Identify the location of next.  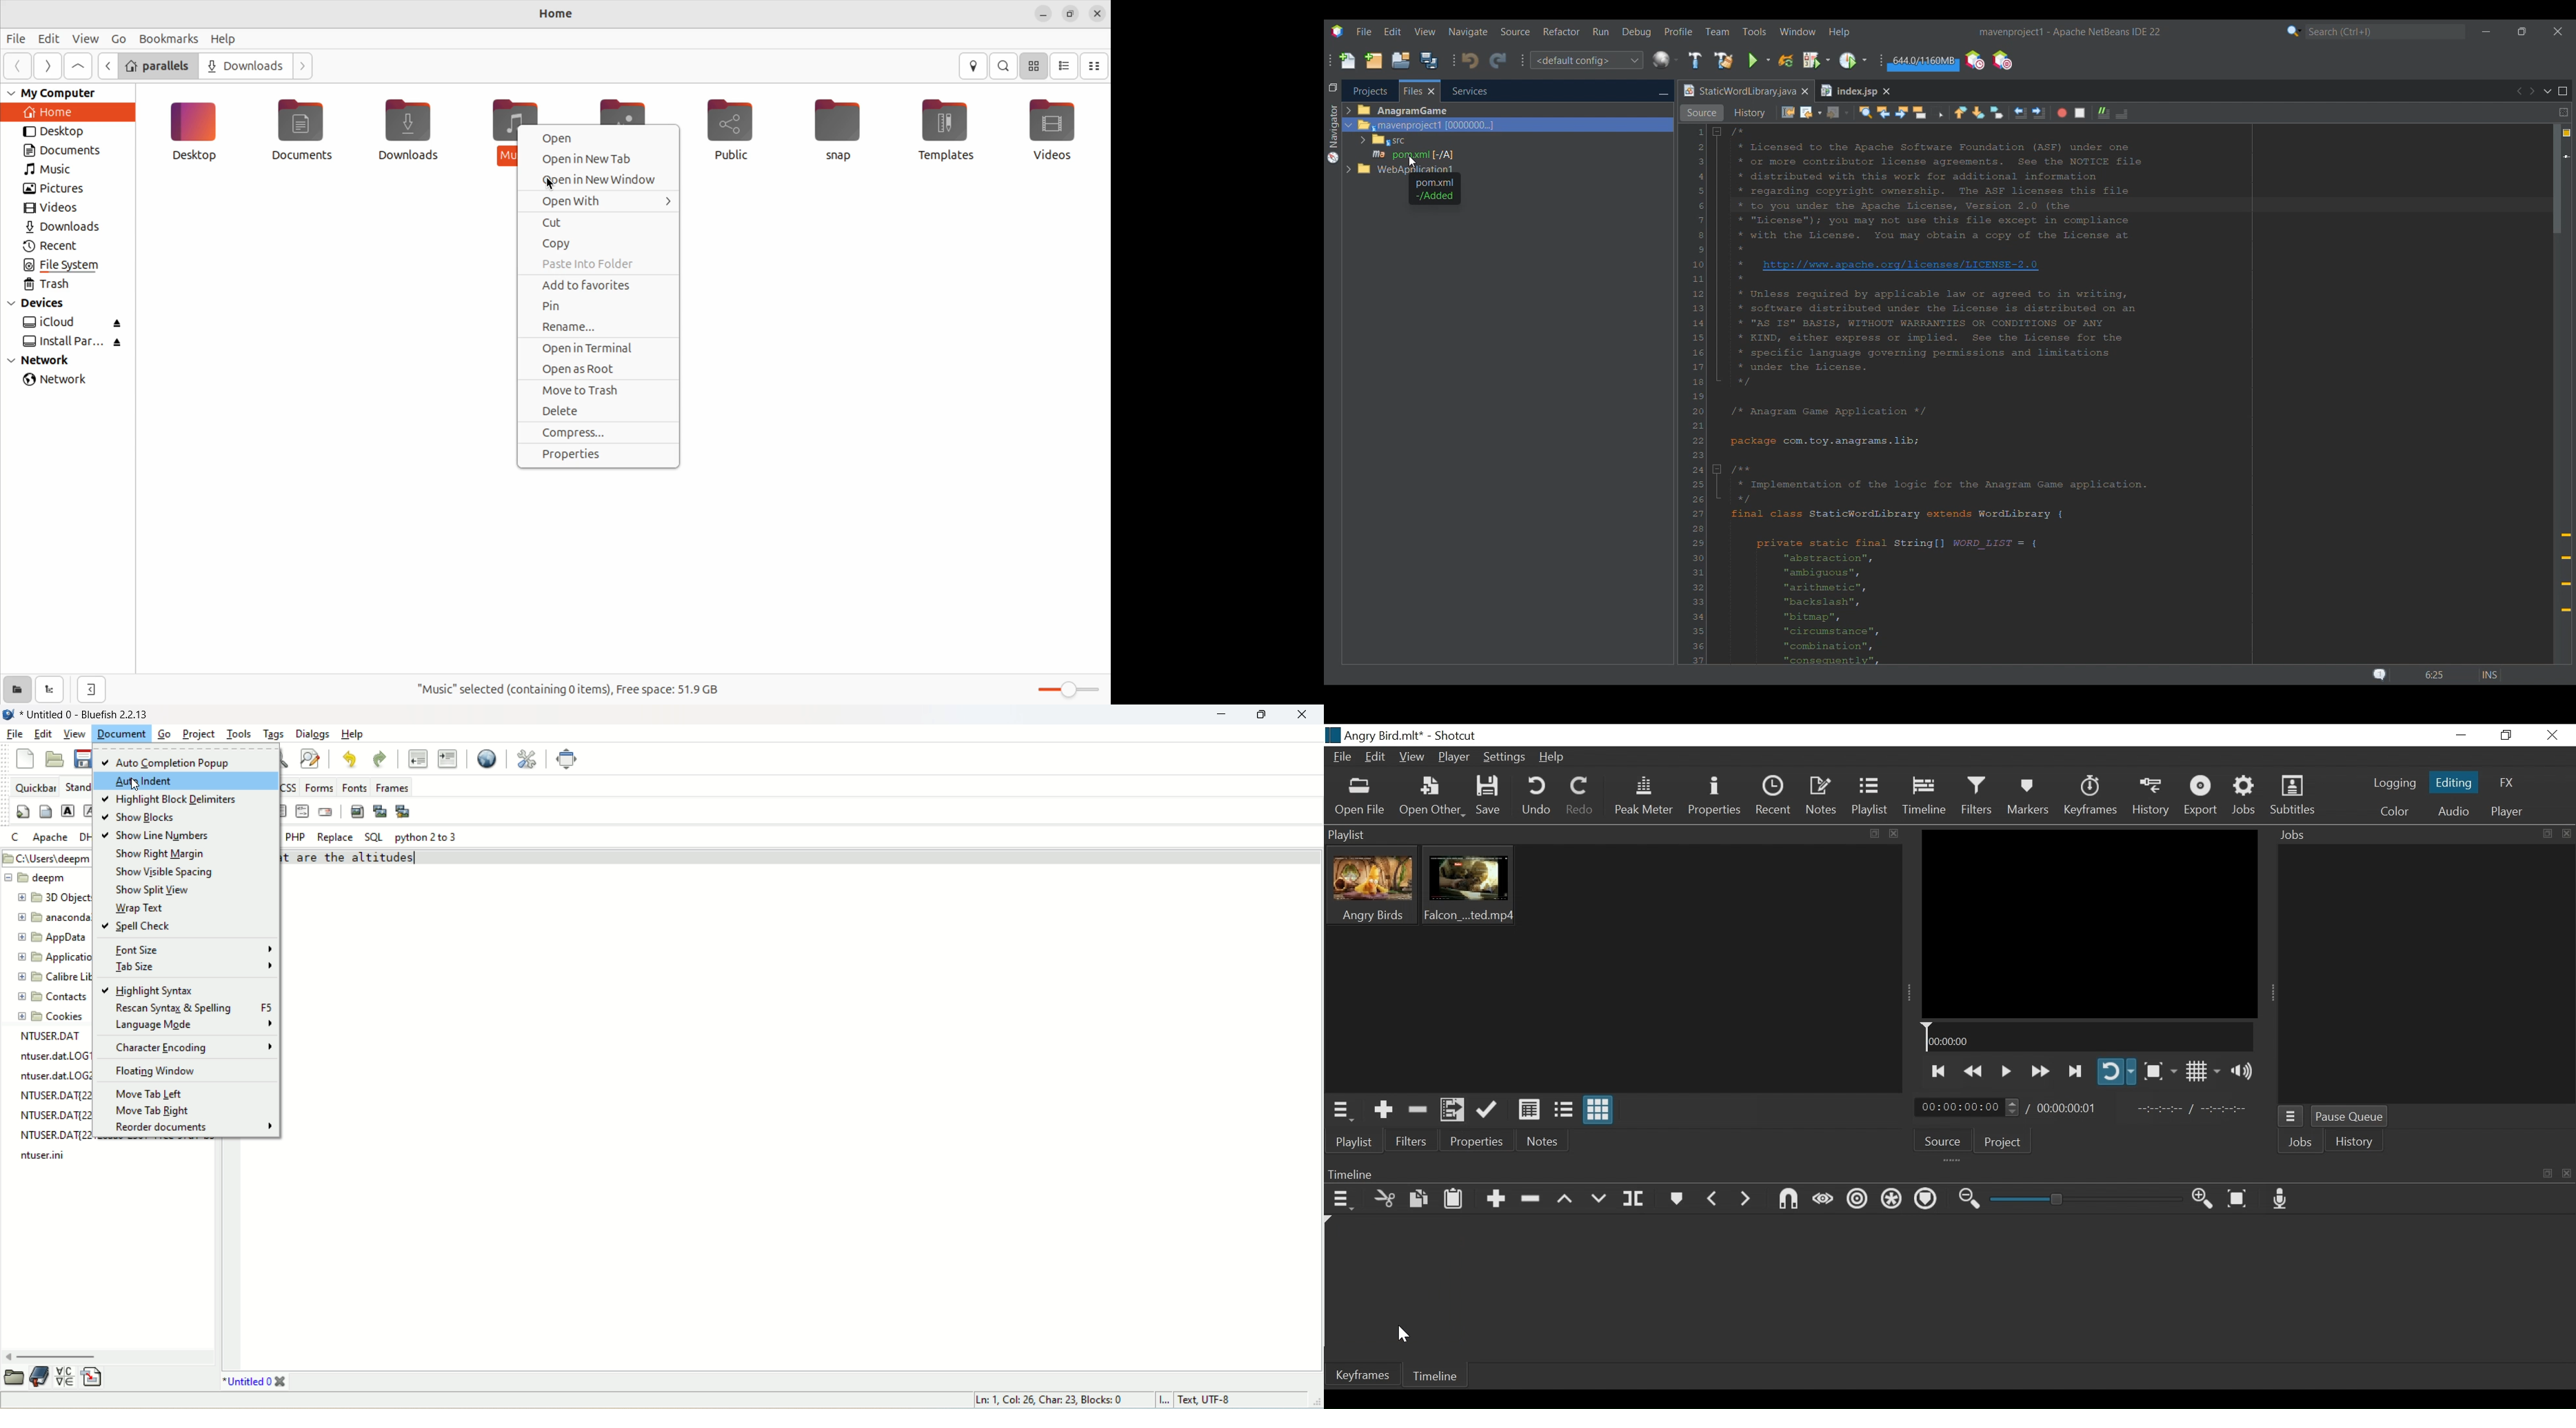
(45, 66).